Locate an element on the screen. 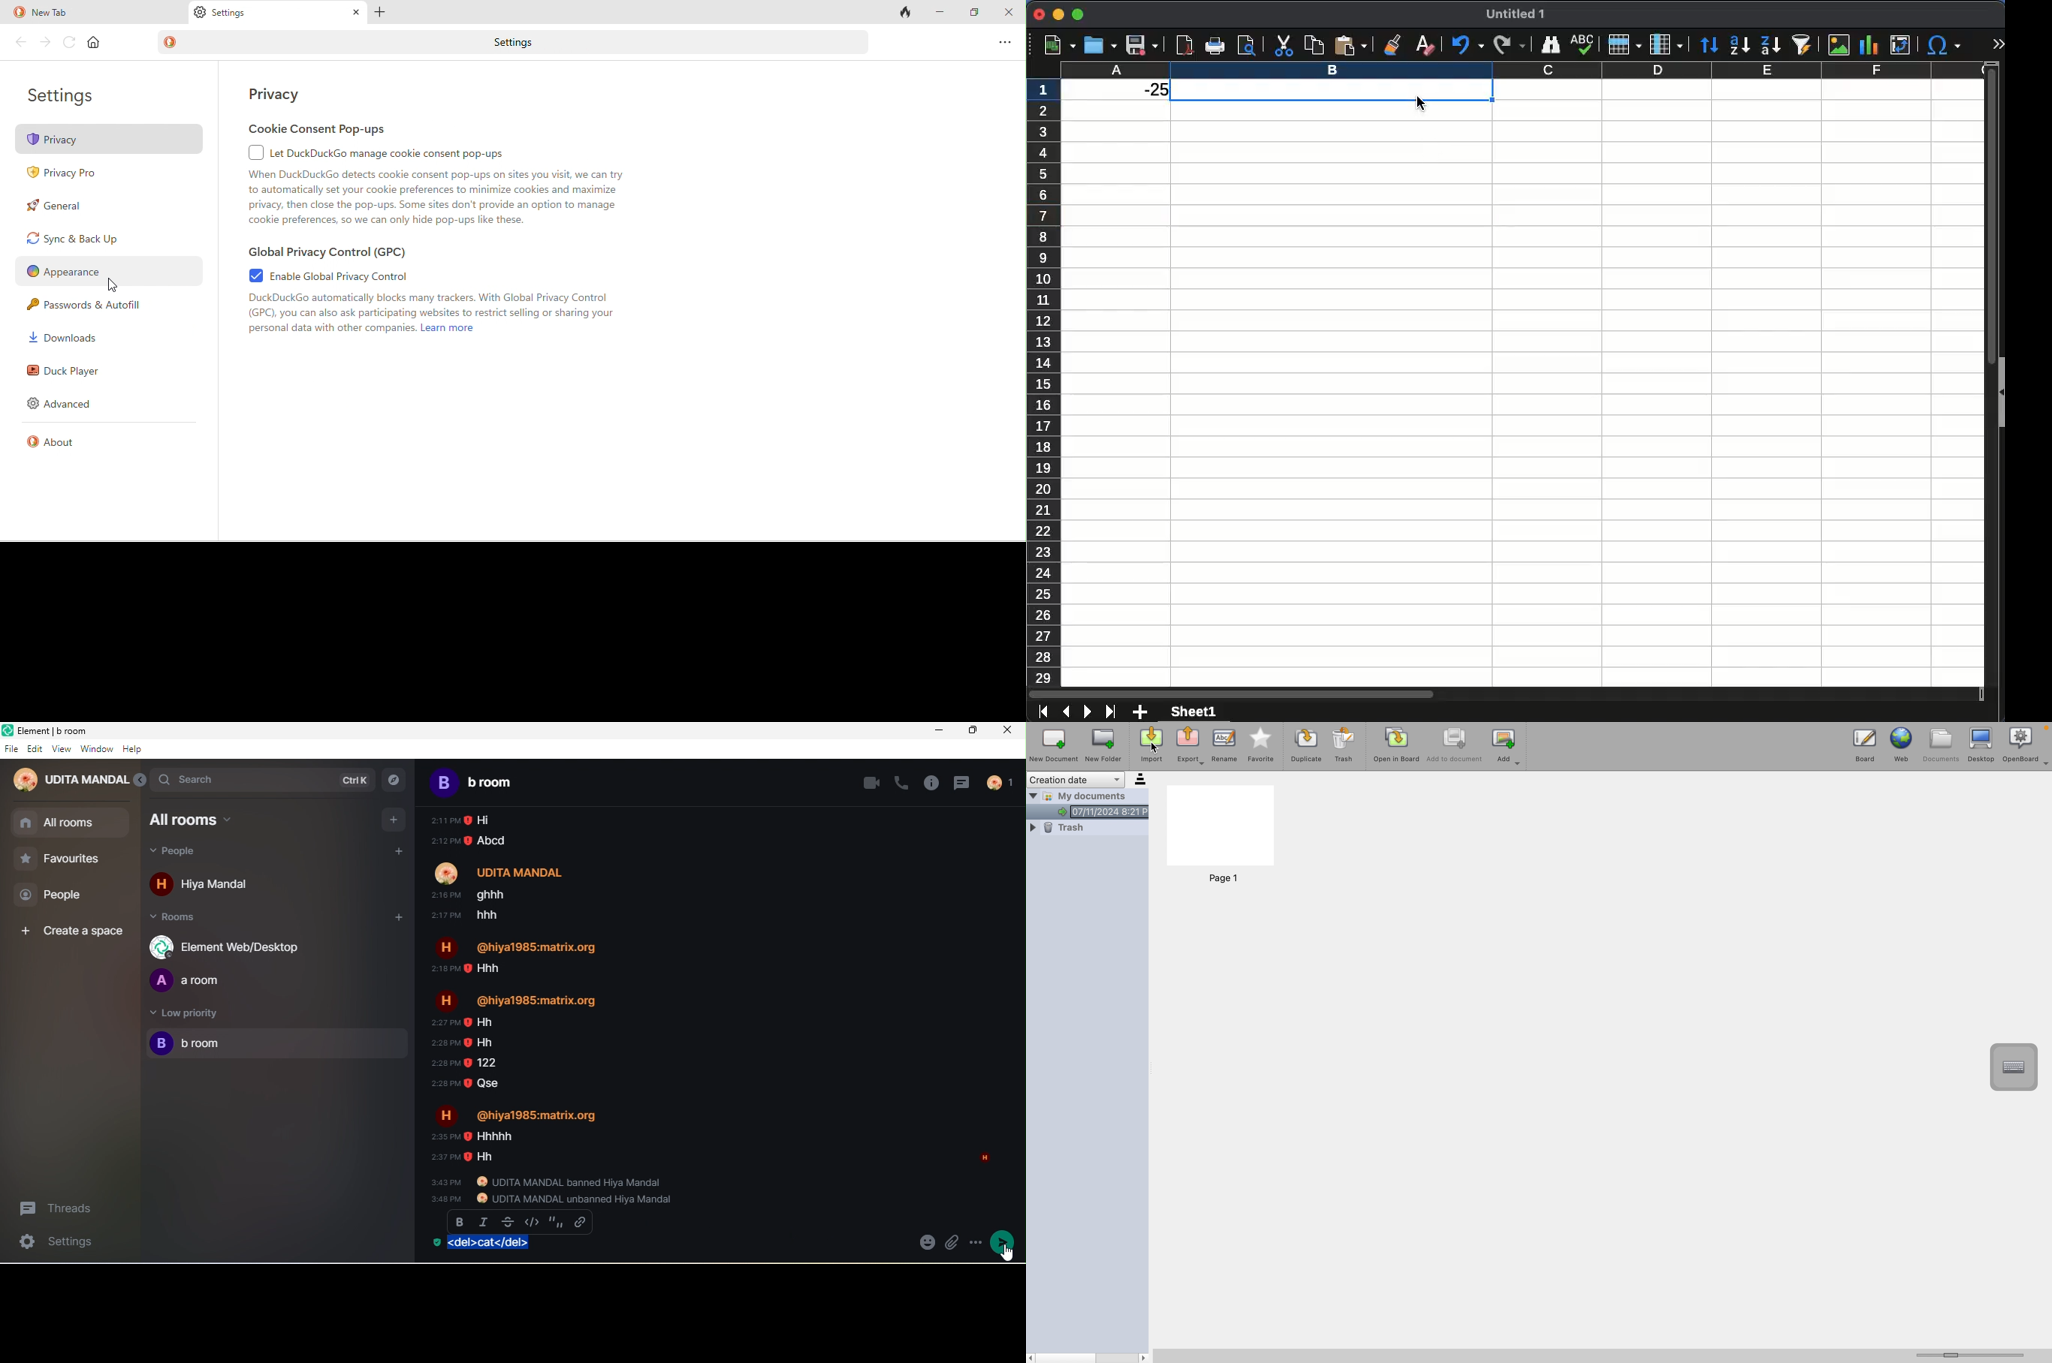  b room is located at coordinates (278, 1045).